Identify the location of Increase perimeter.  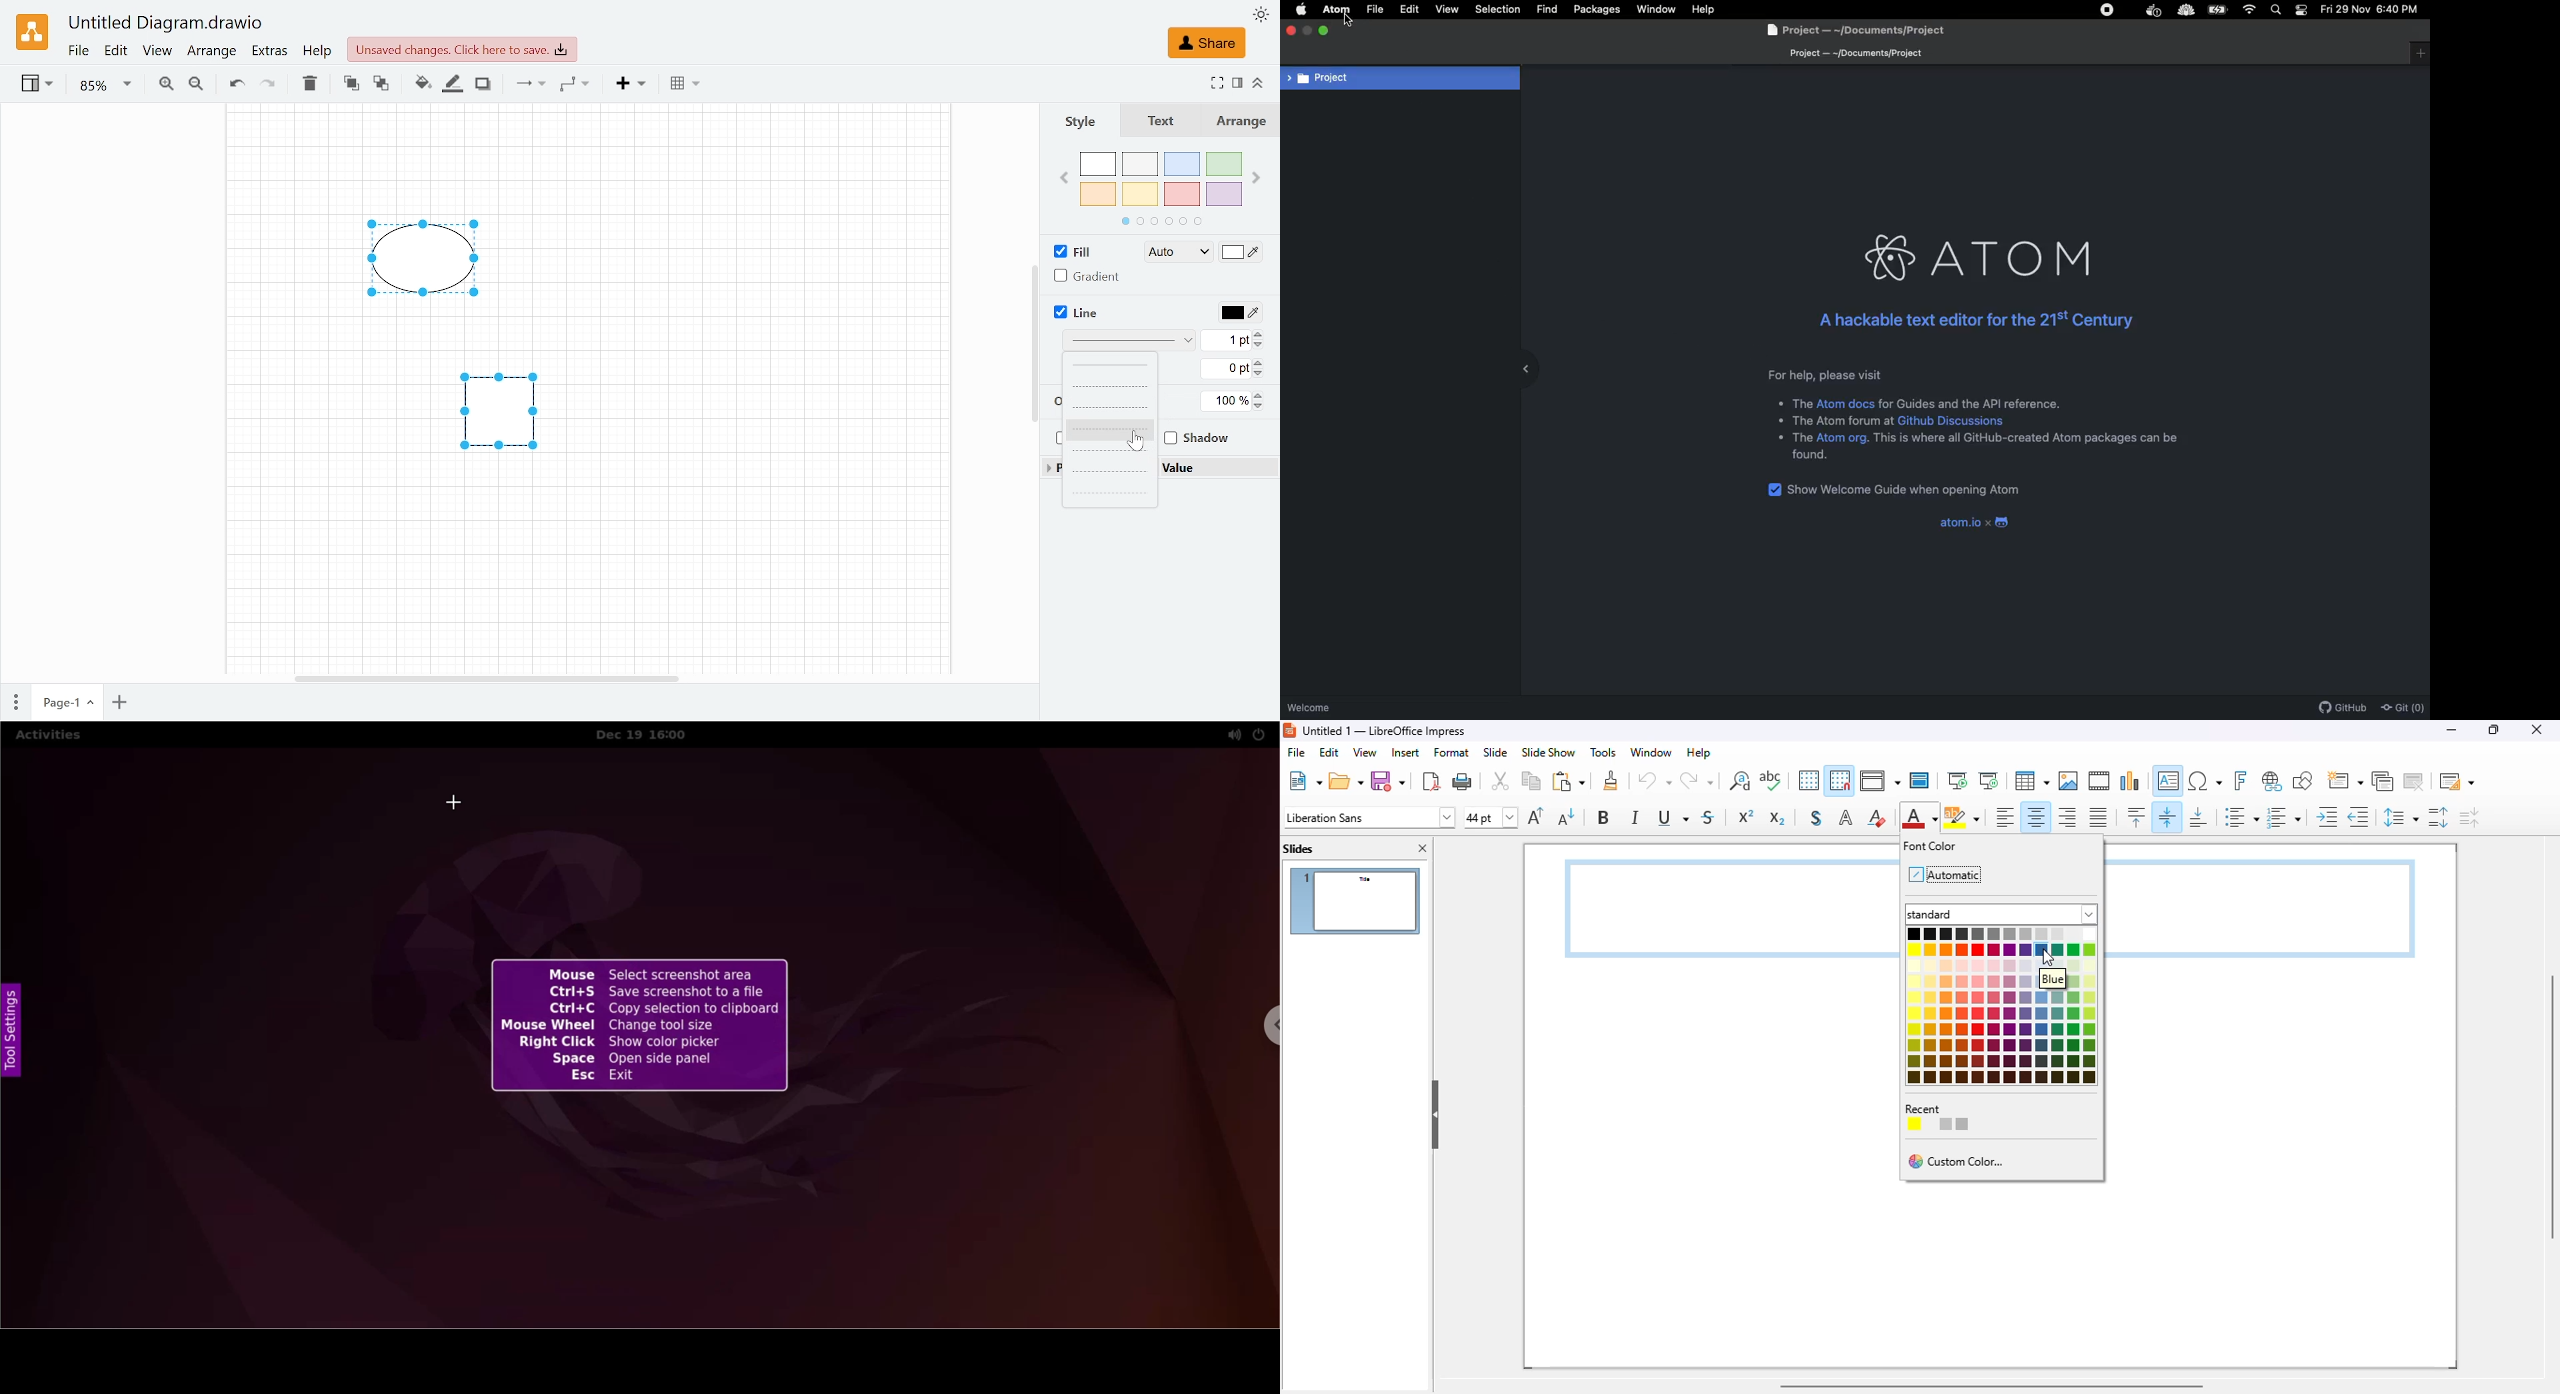
(1262, 361).